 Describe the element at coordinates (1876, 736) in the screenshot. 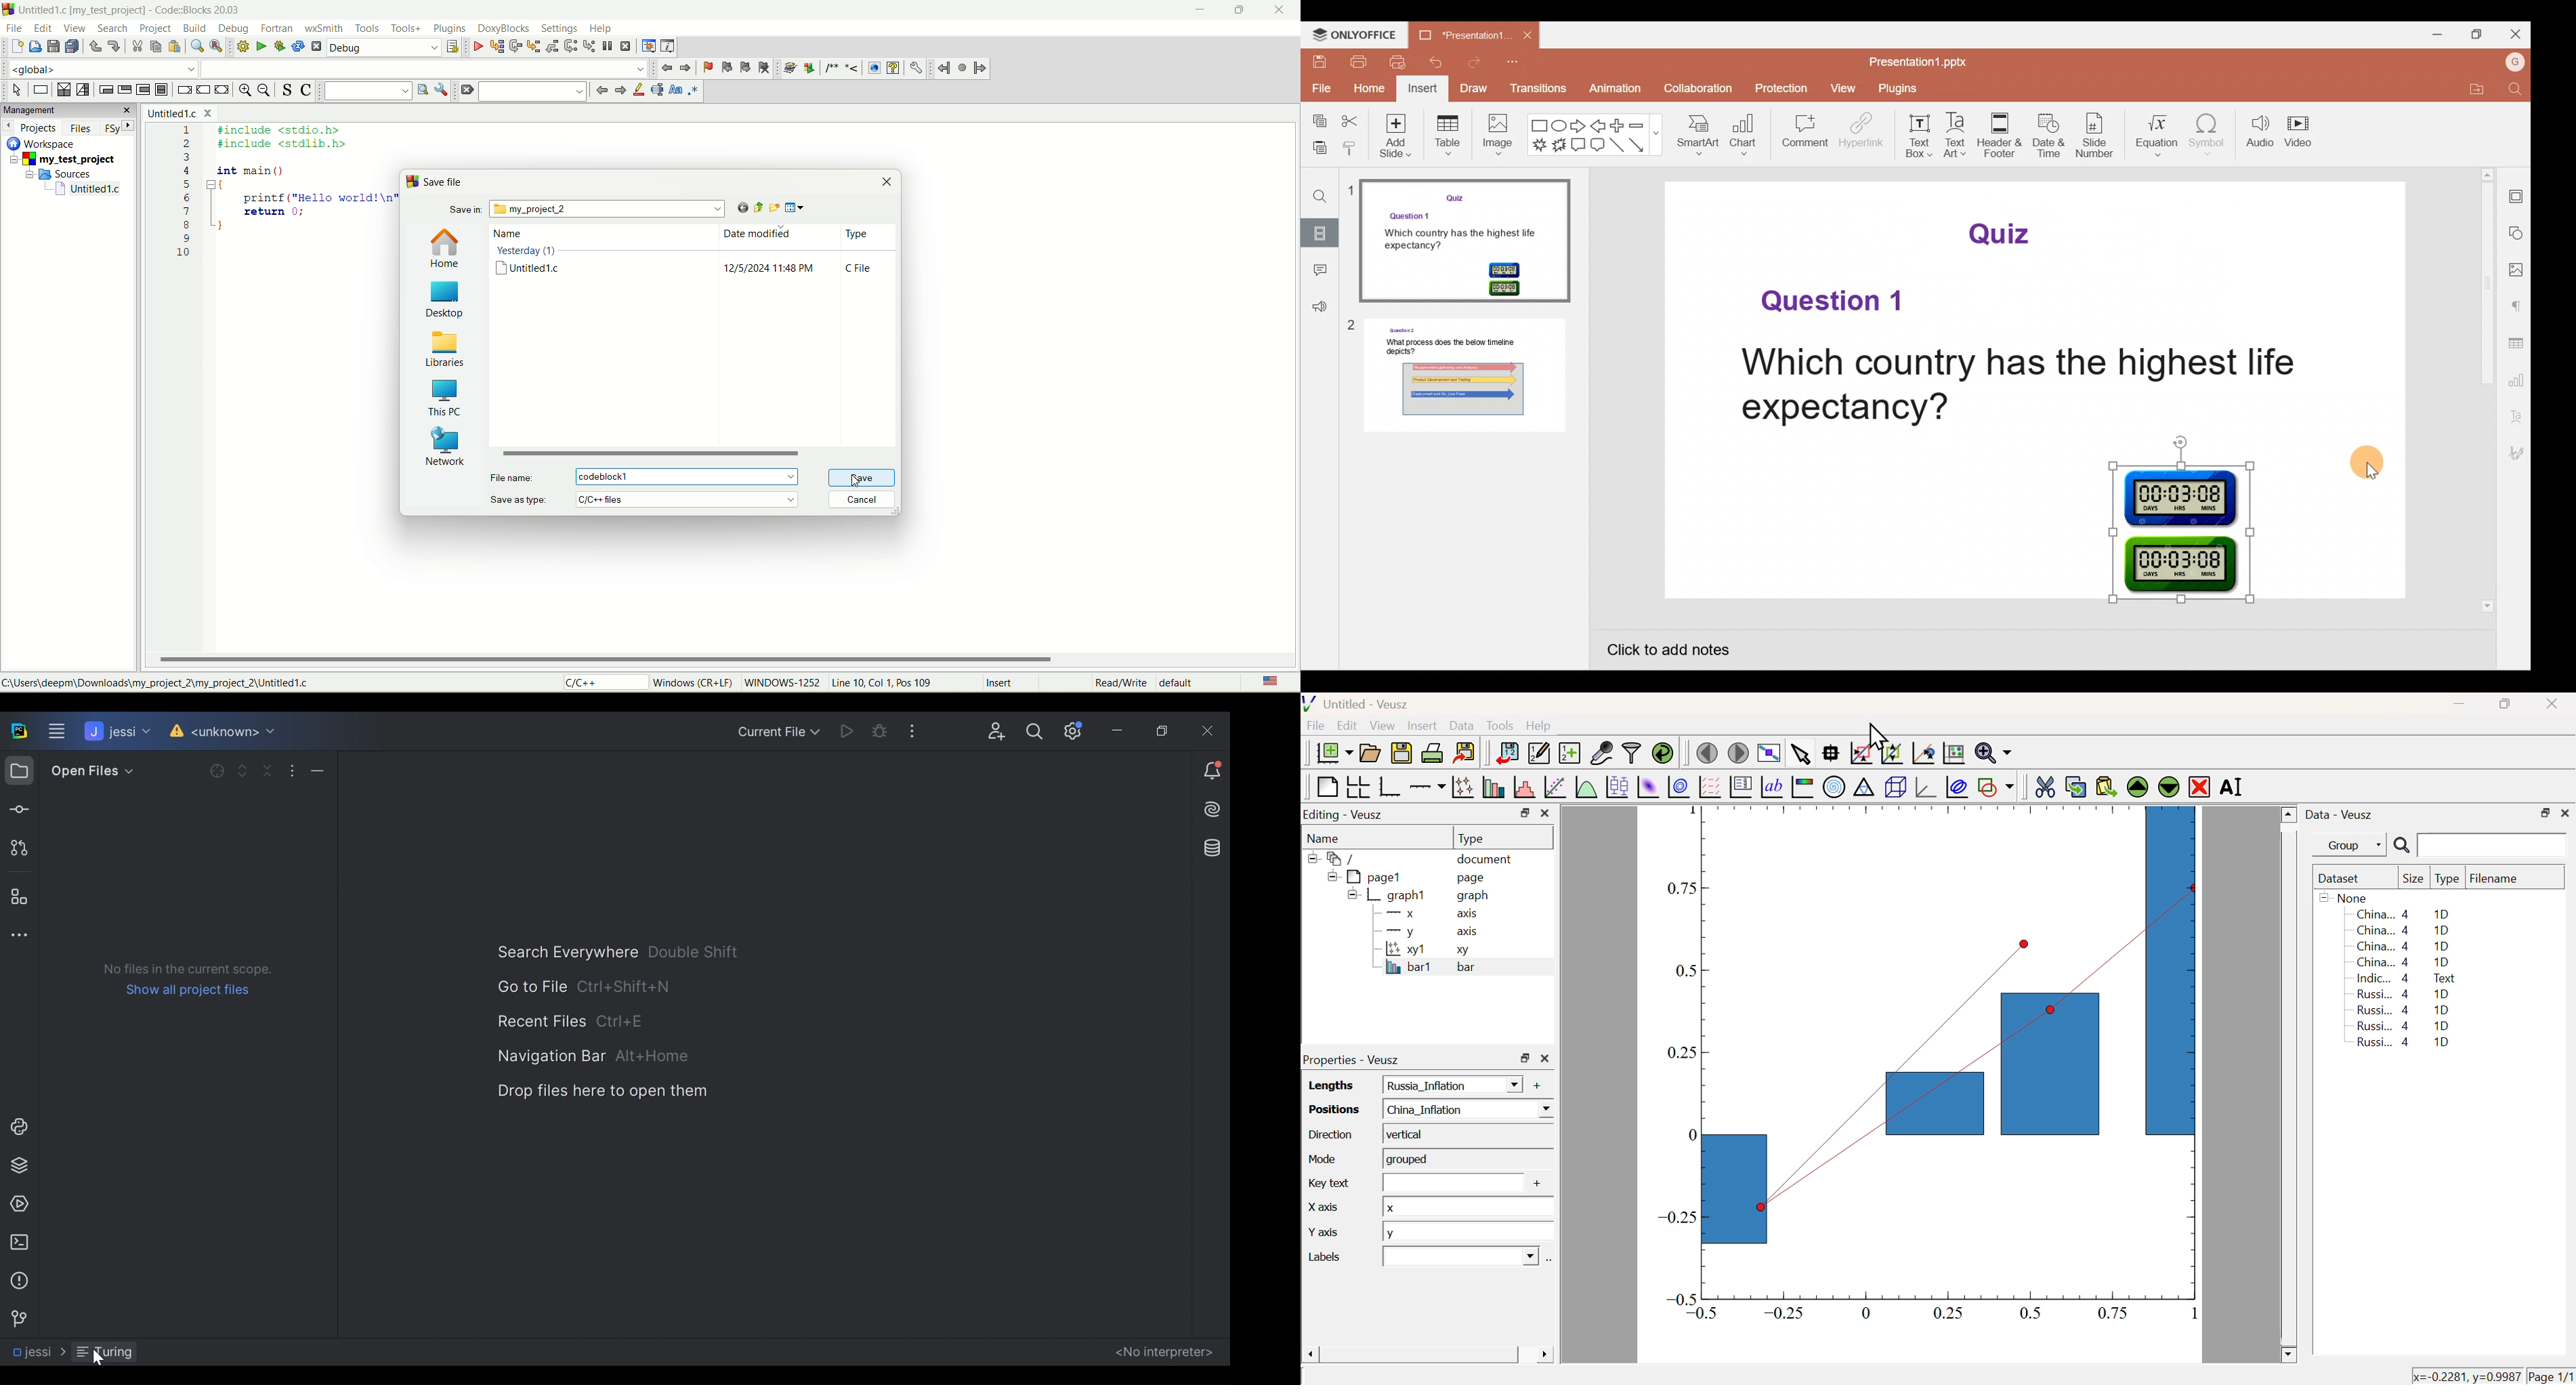

I see `Cursor` at that location.